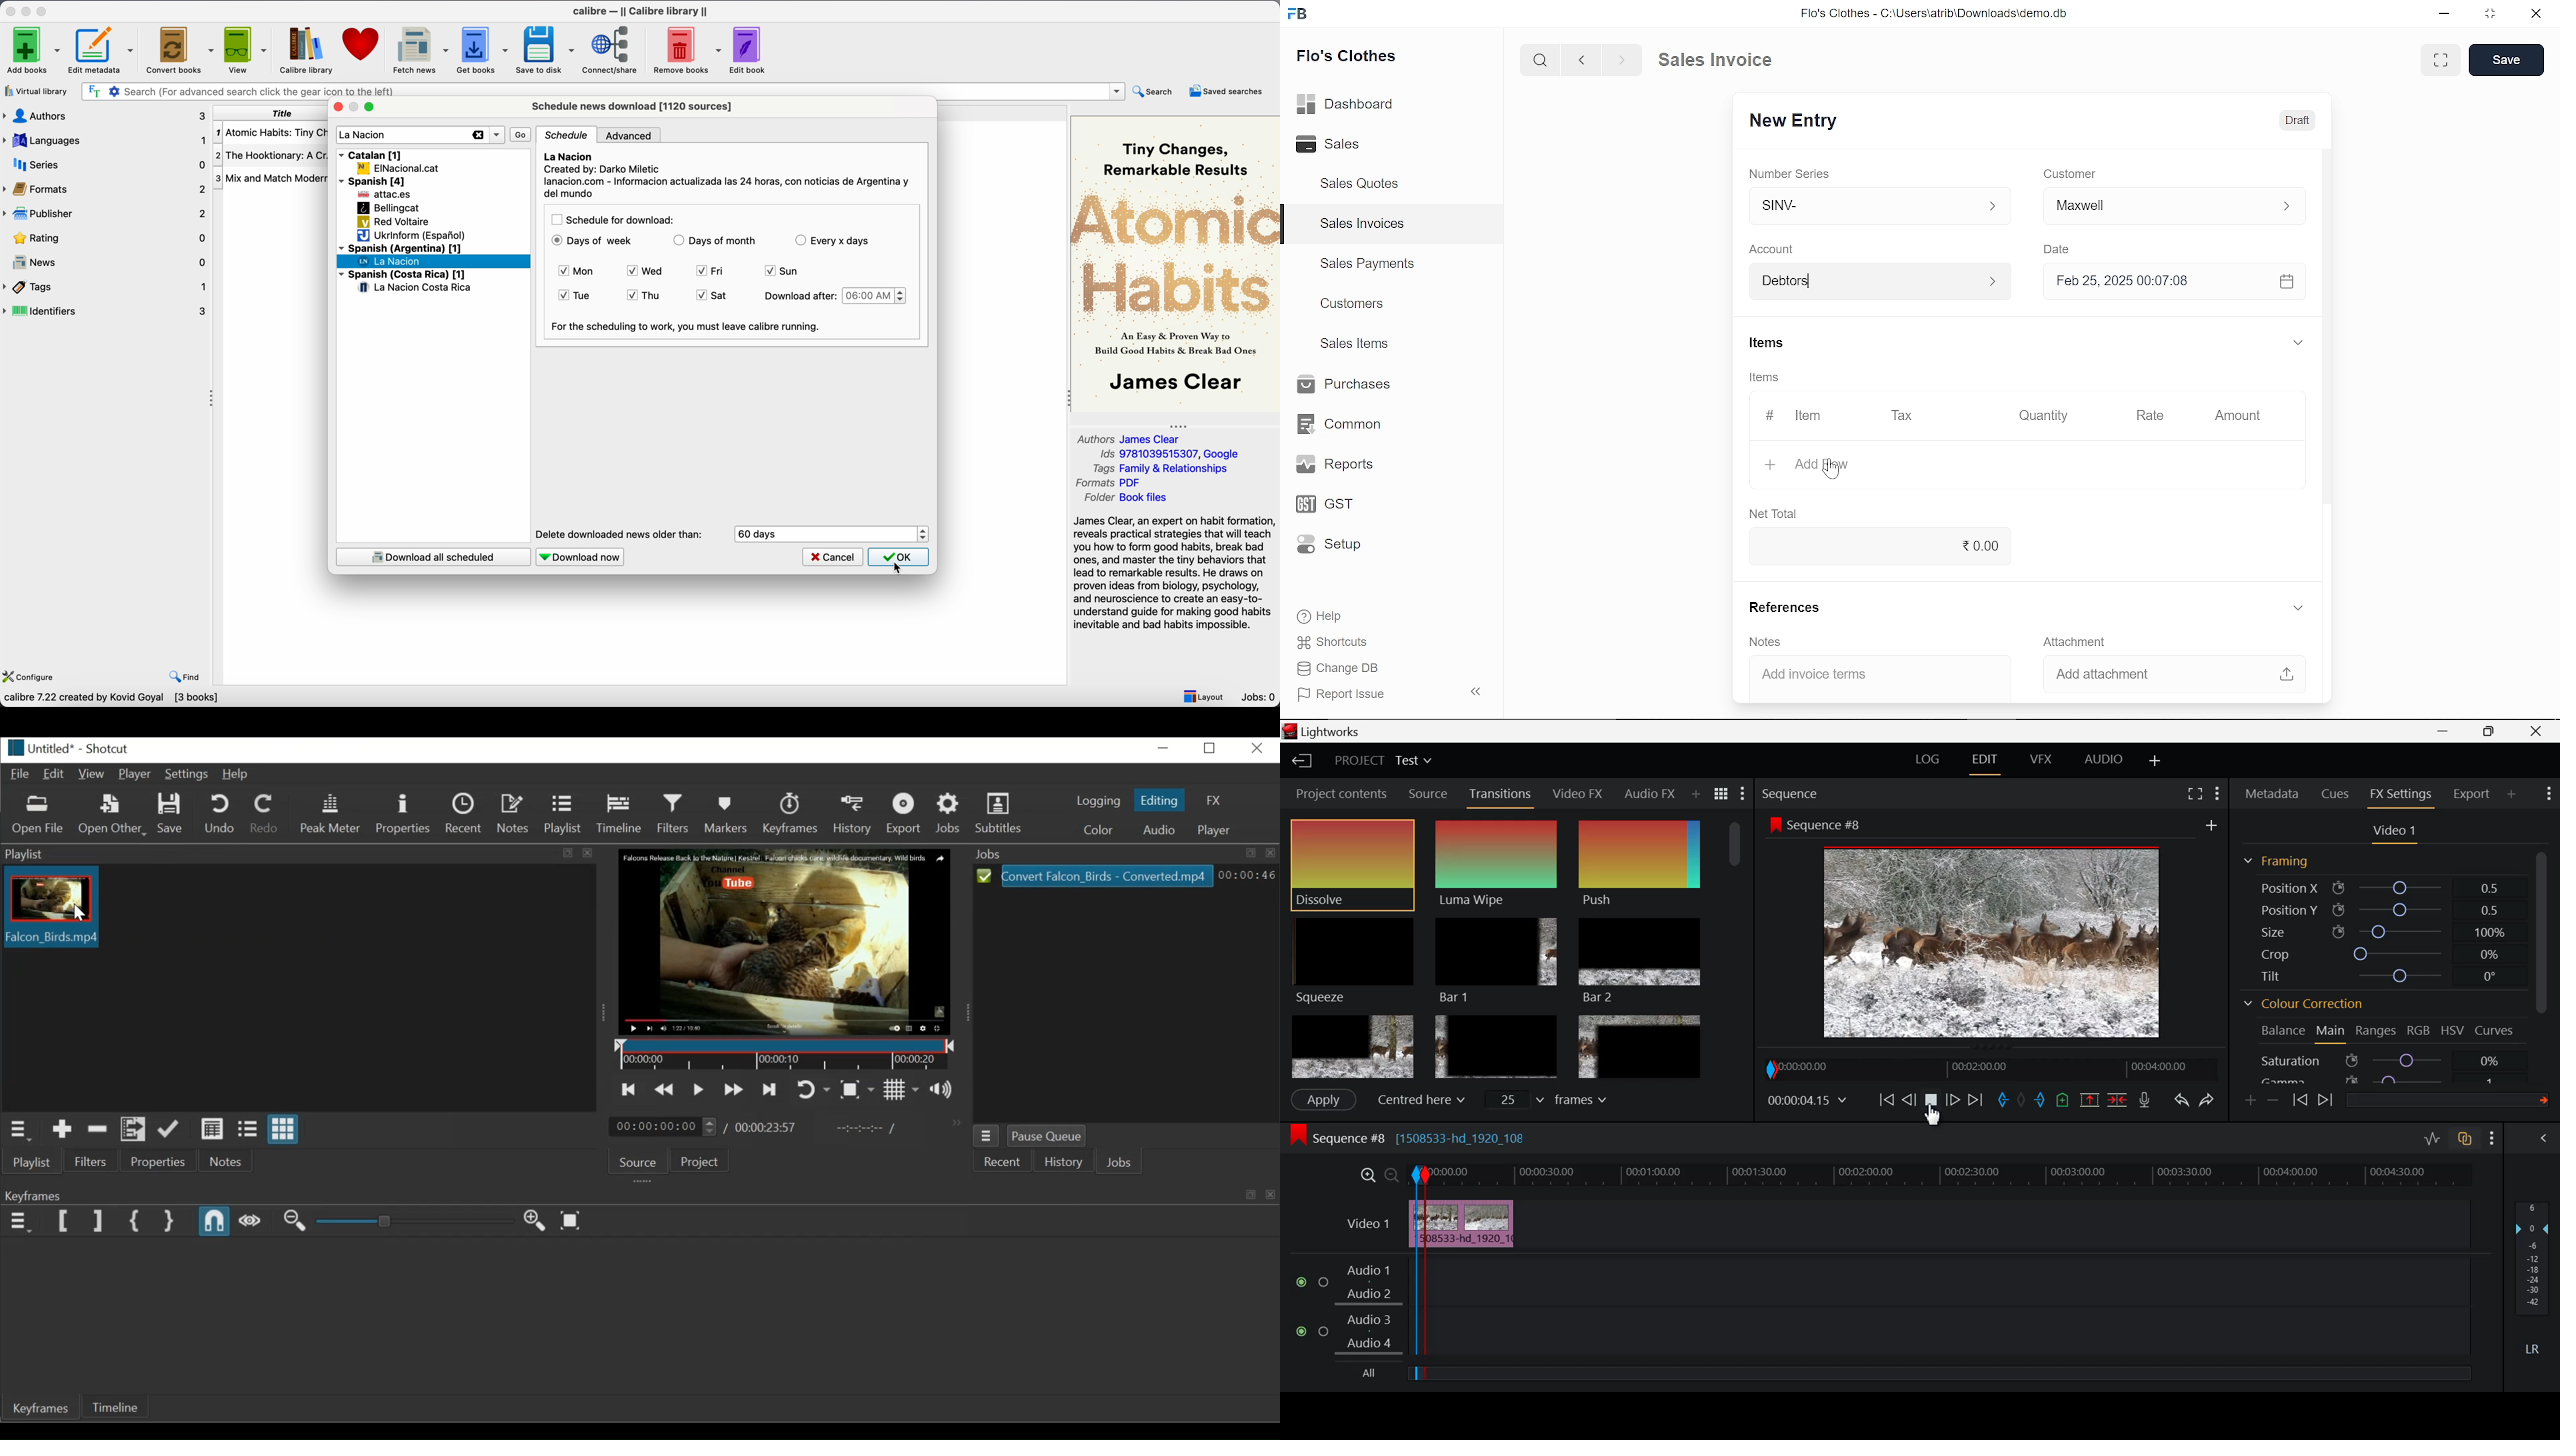 The height and width of the screenshot is (1456, 2576). Describe the element at coordinates (360, 48) in the screenshot. I see `donate` at that location.